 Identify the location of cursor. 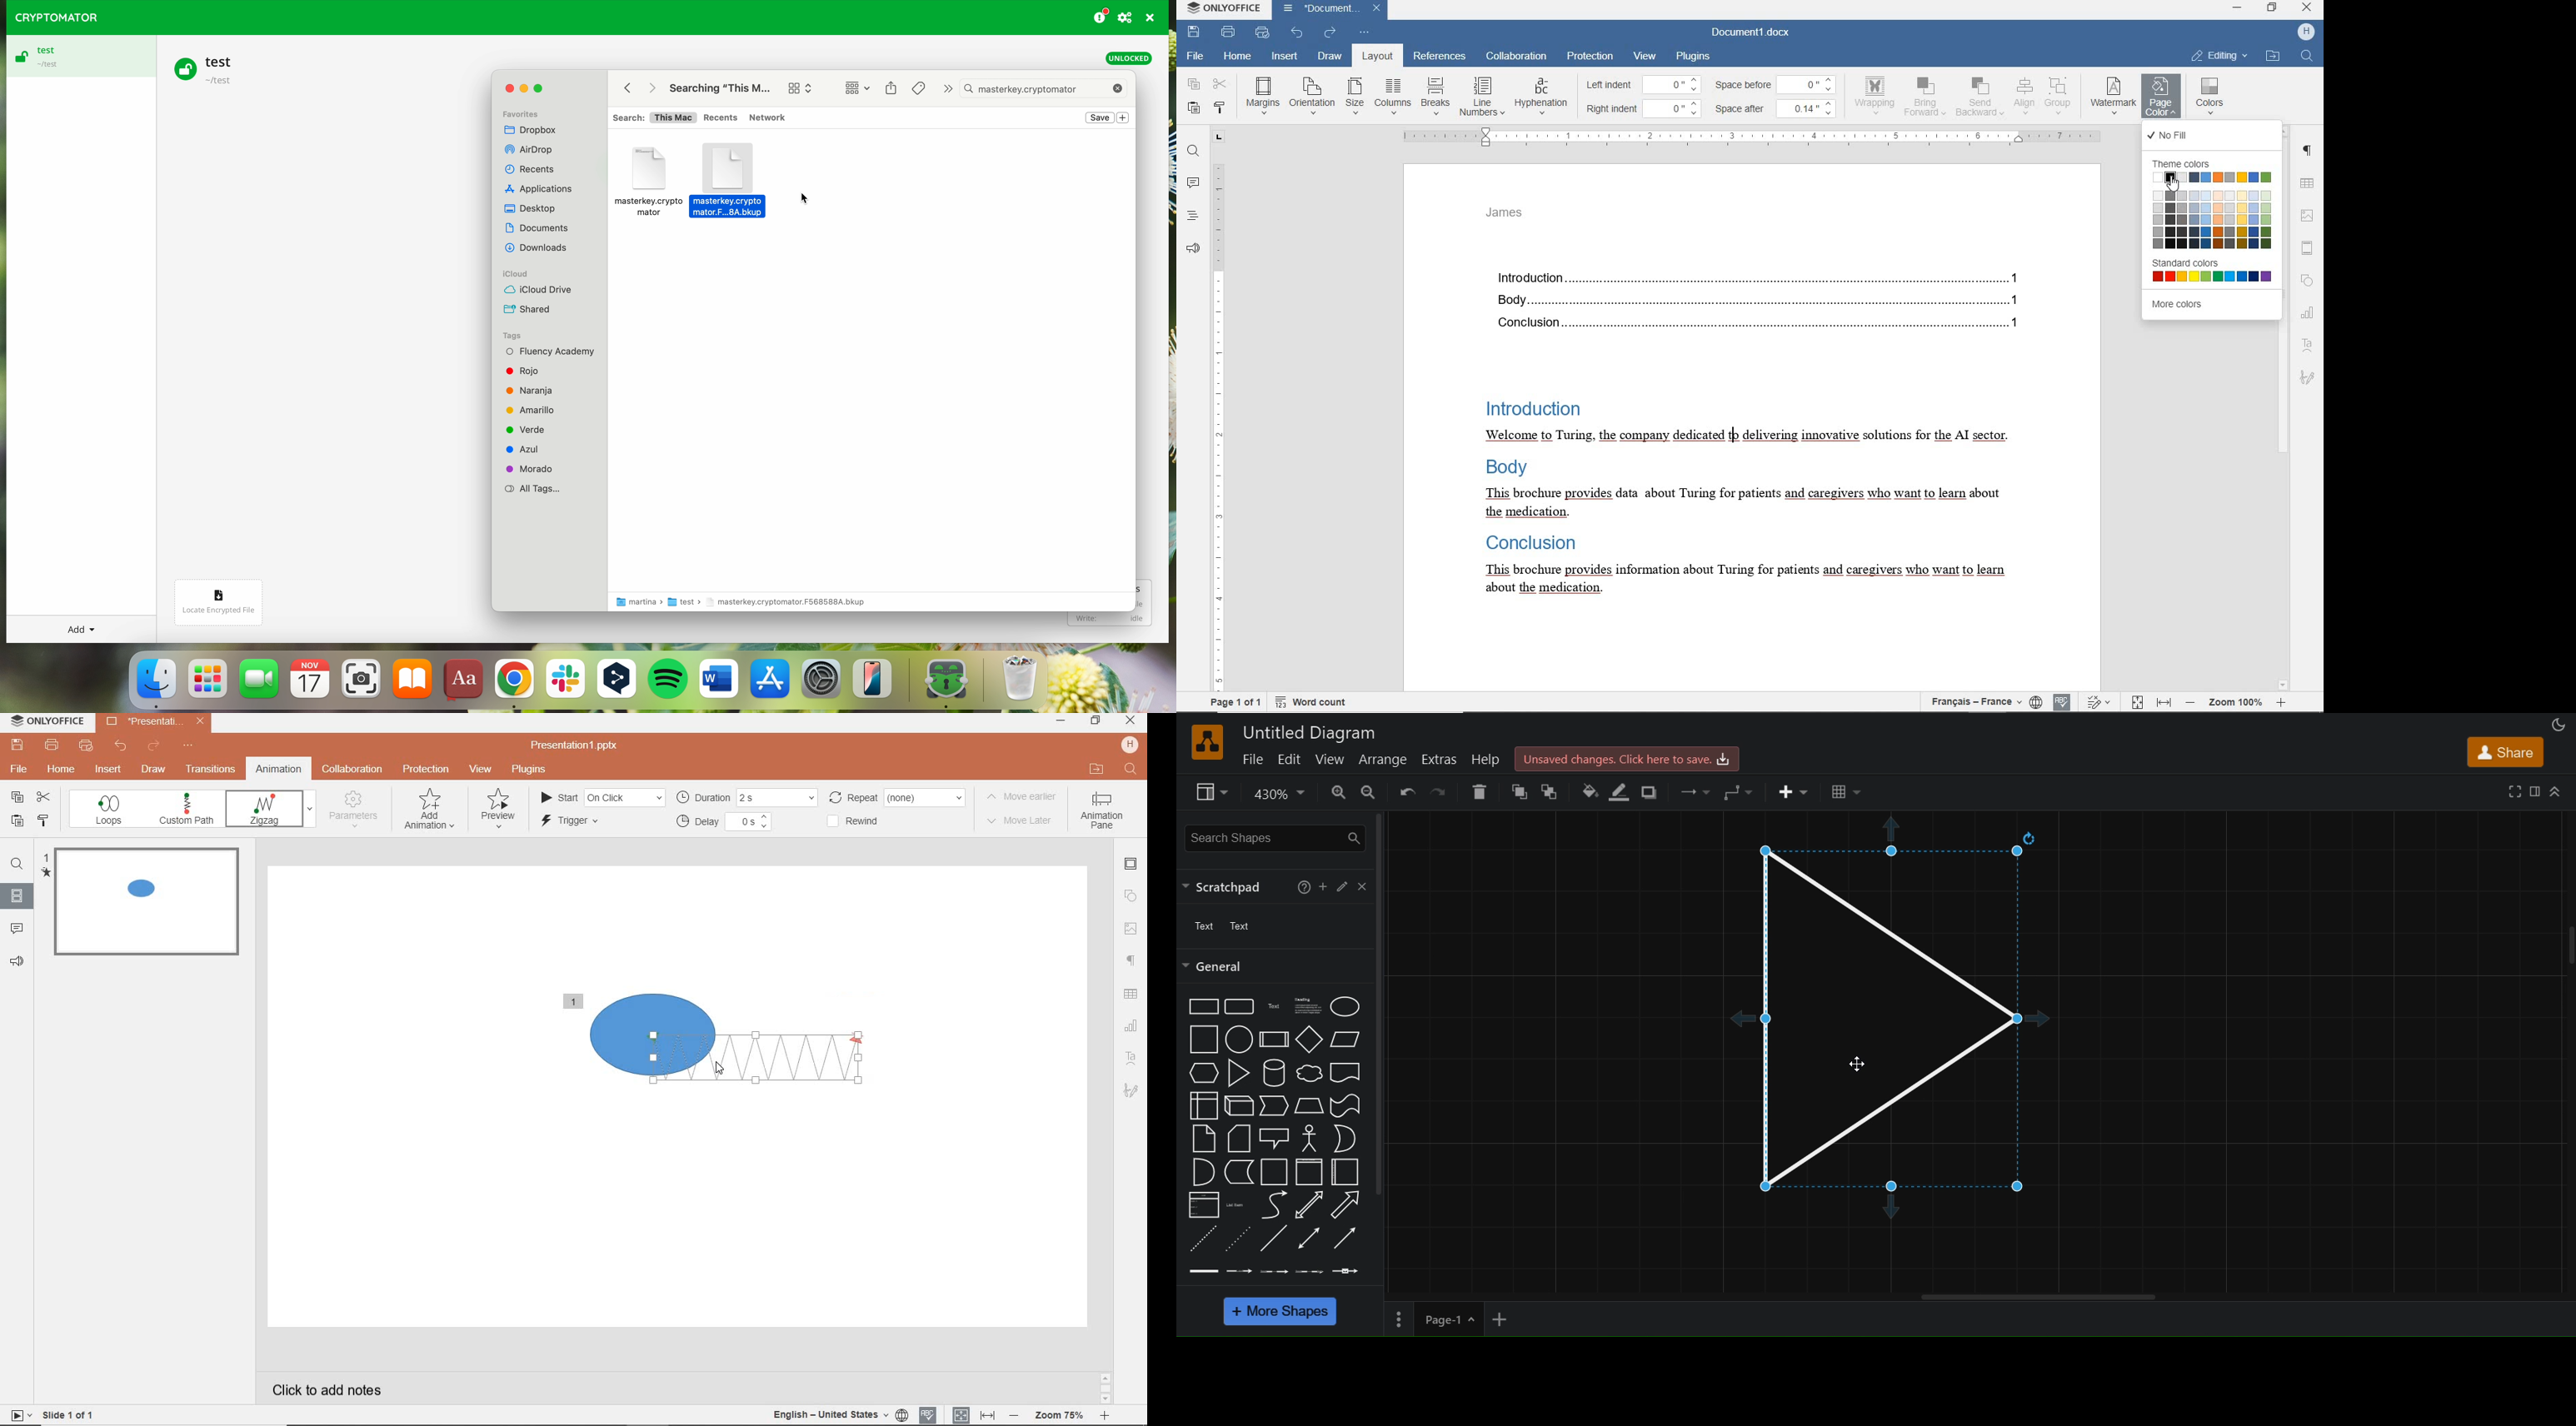
(2176, 184).